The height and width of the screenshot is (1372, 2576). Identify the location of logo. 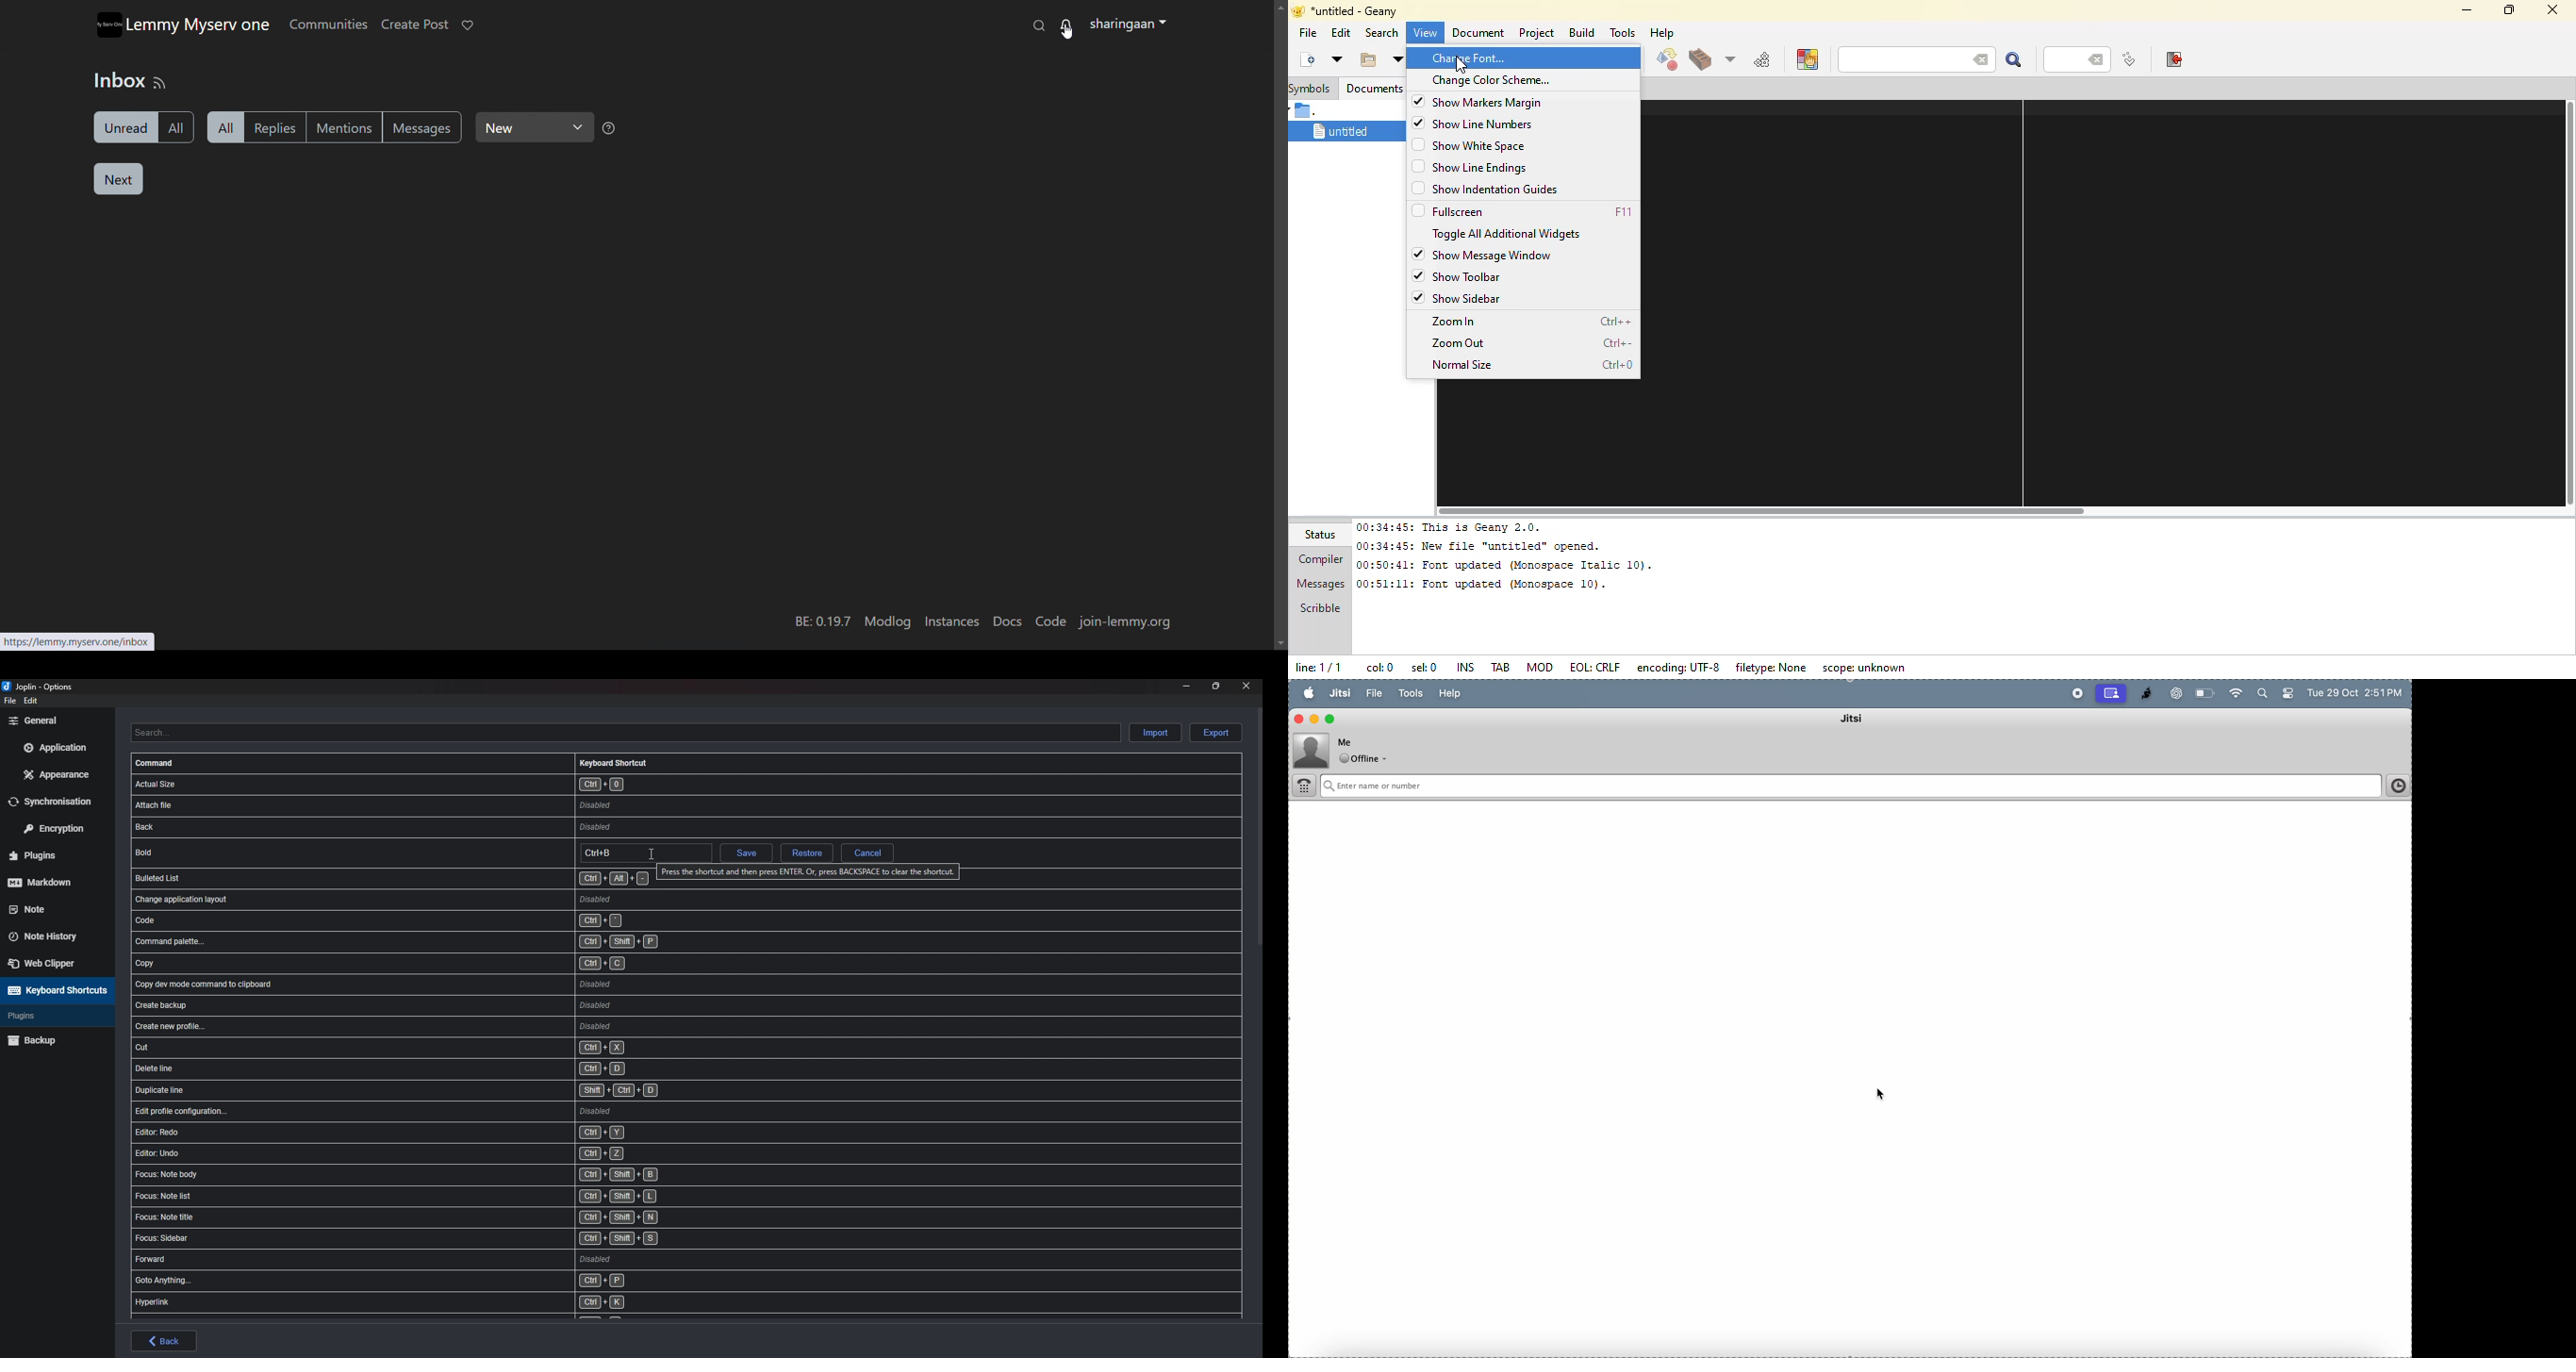
(1296, 10).